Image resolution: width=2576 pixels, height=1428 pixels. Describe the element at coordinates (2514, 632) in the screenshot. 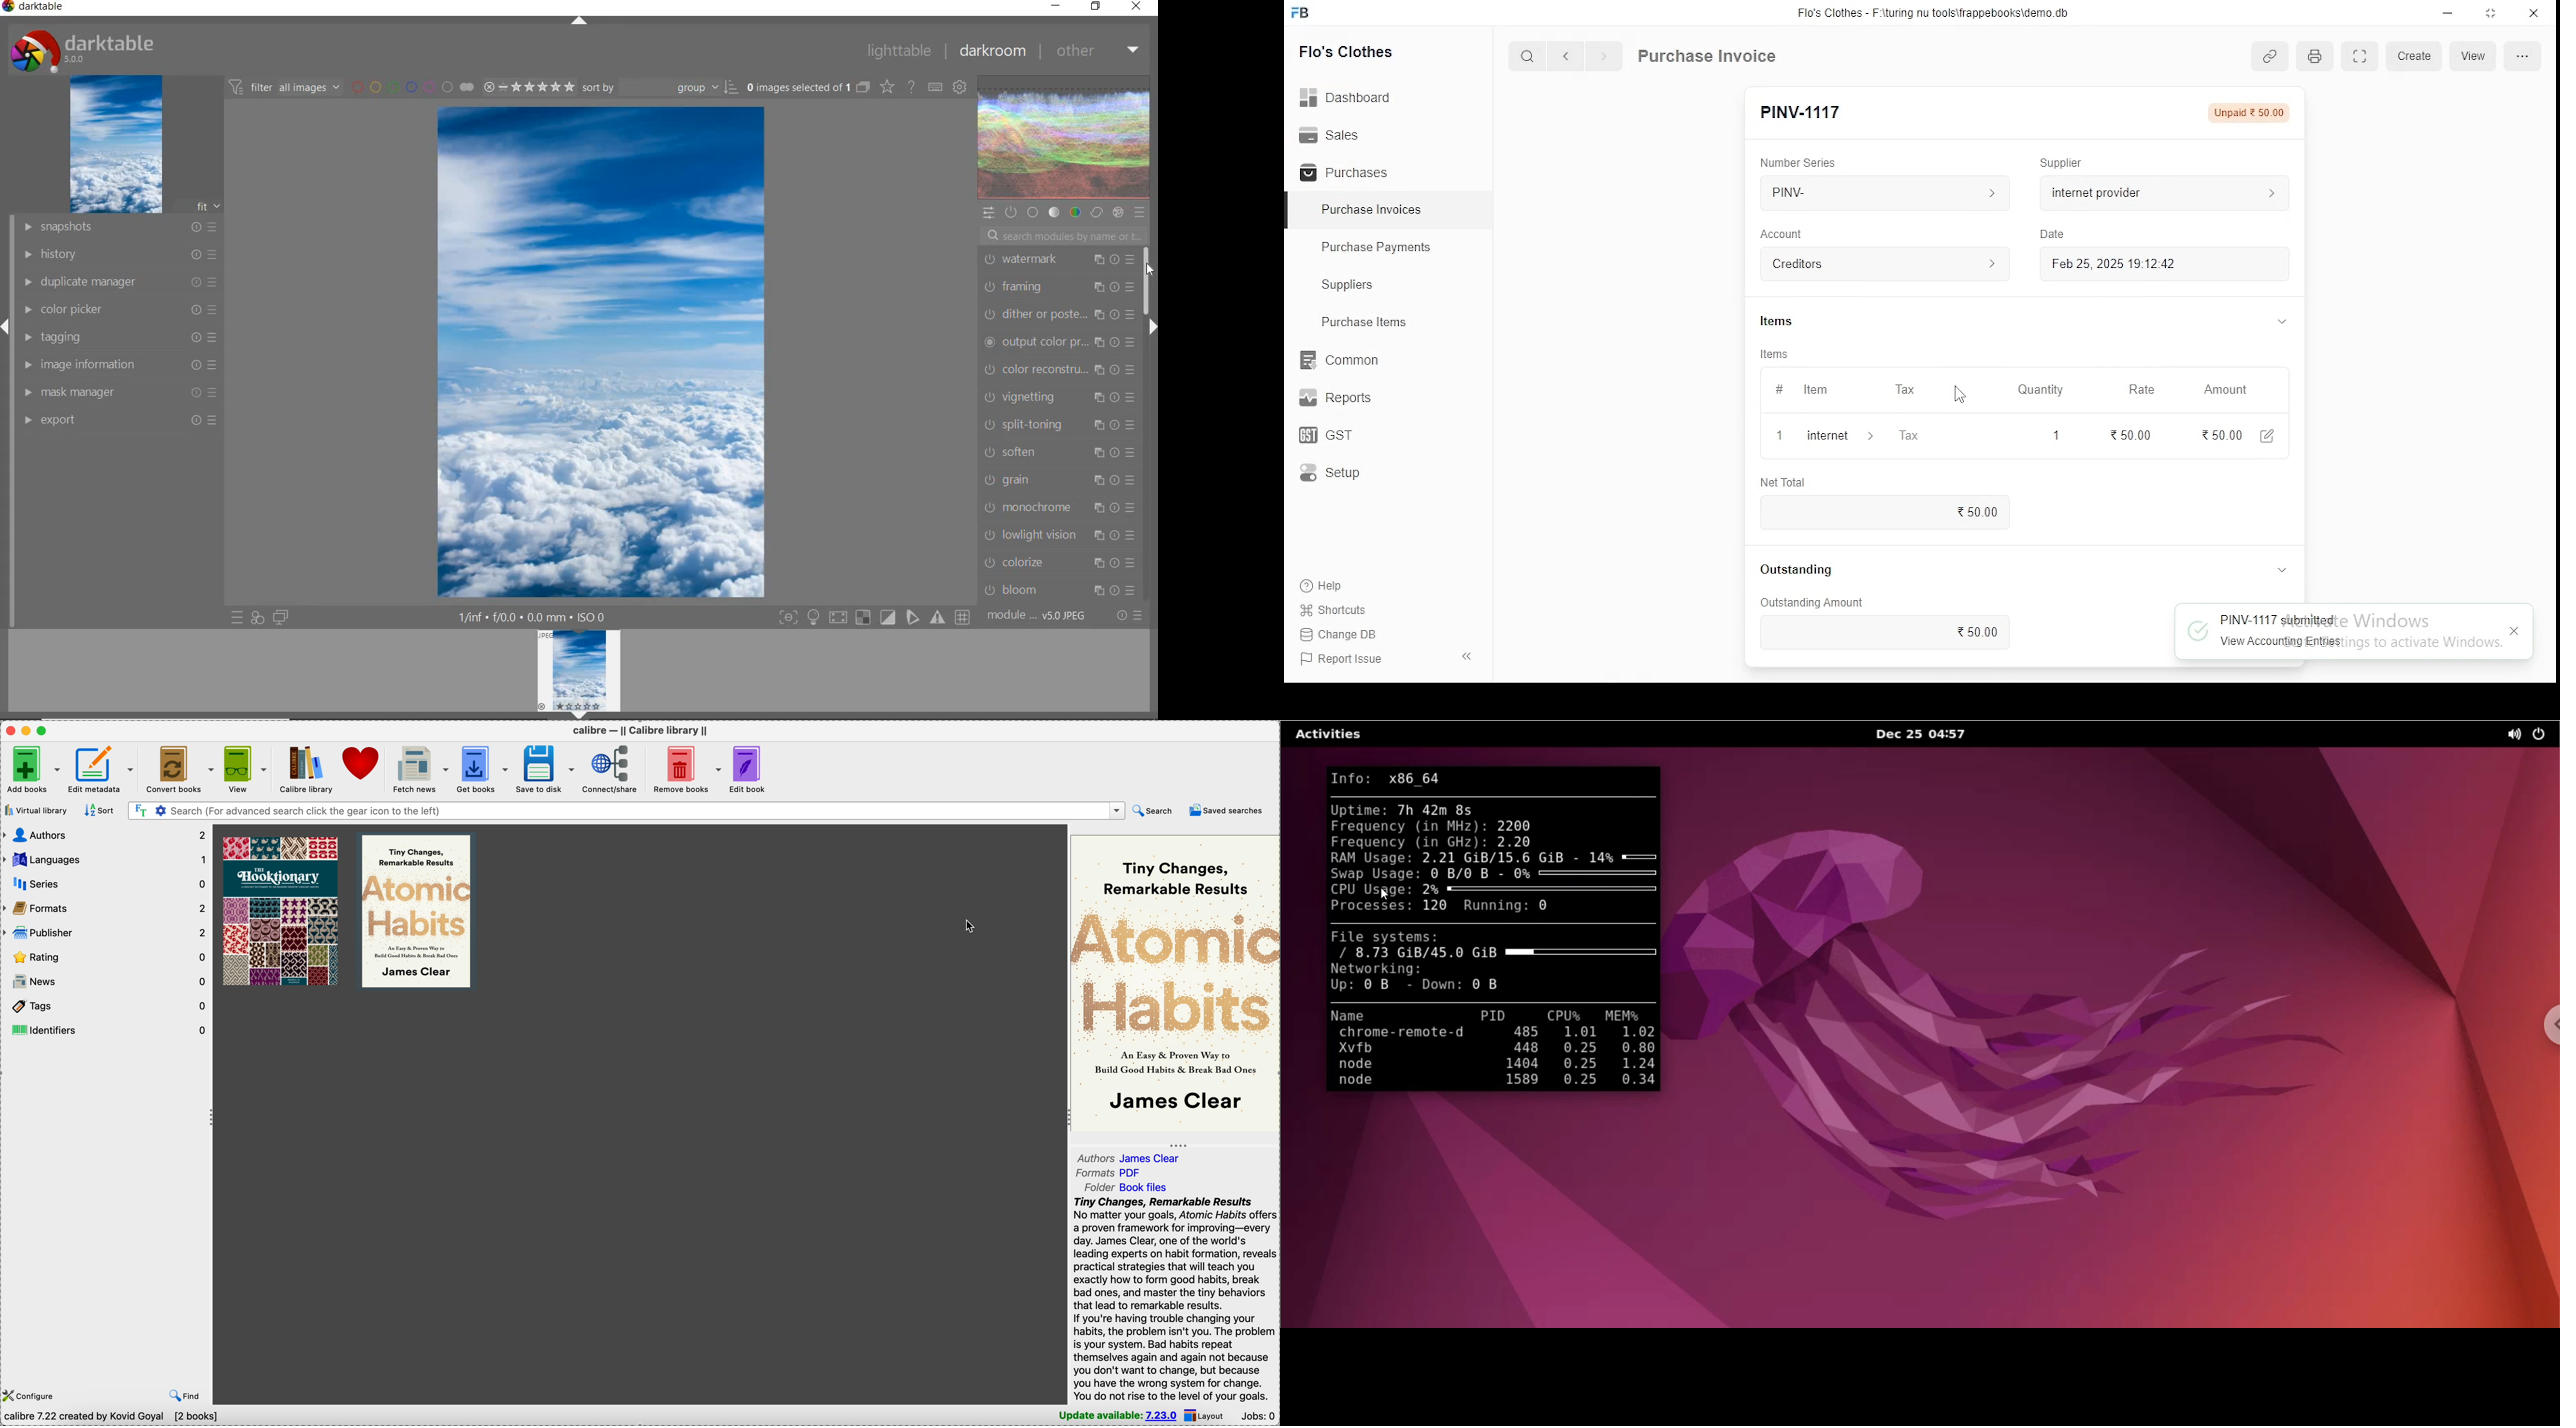

I see `close` at that location.